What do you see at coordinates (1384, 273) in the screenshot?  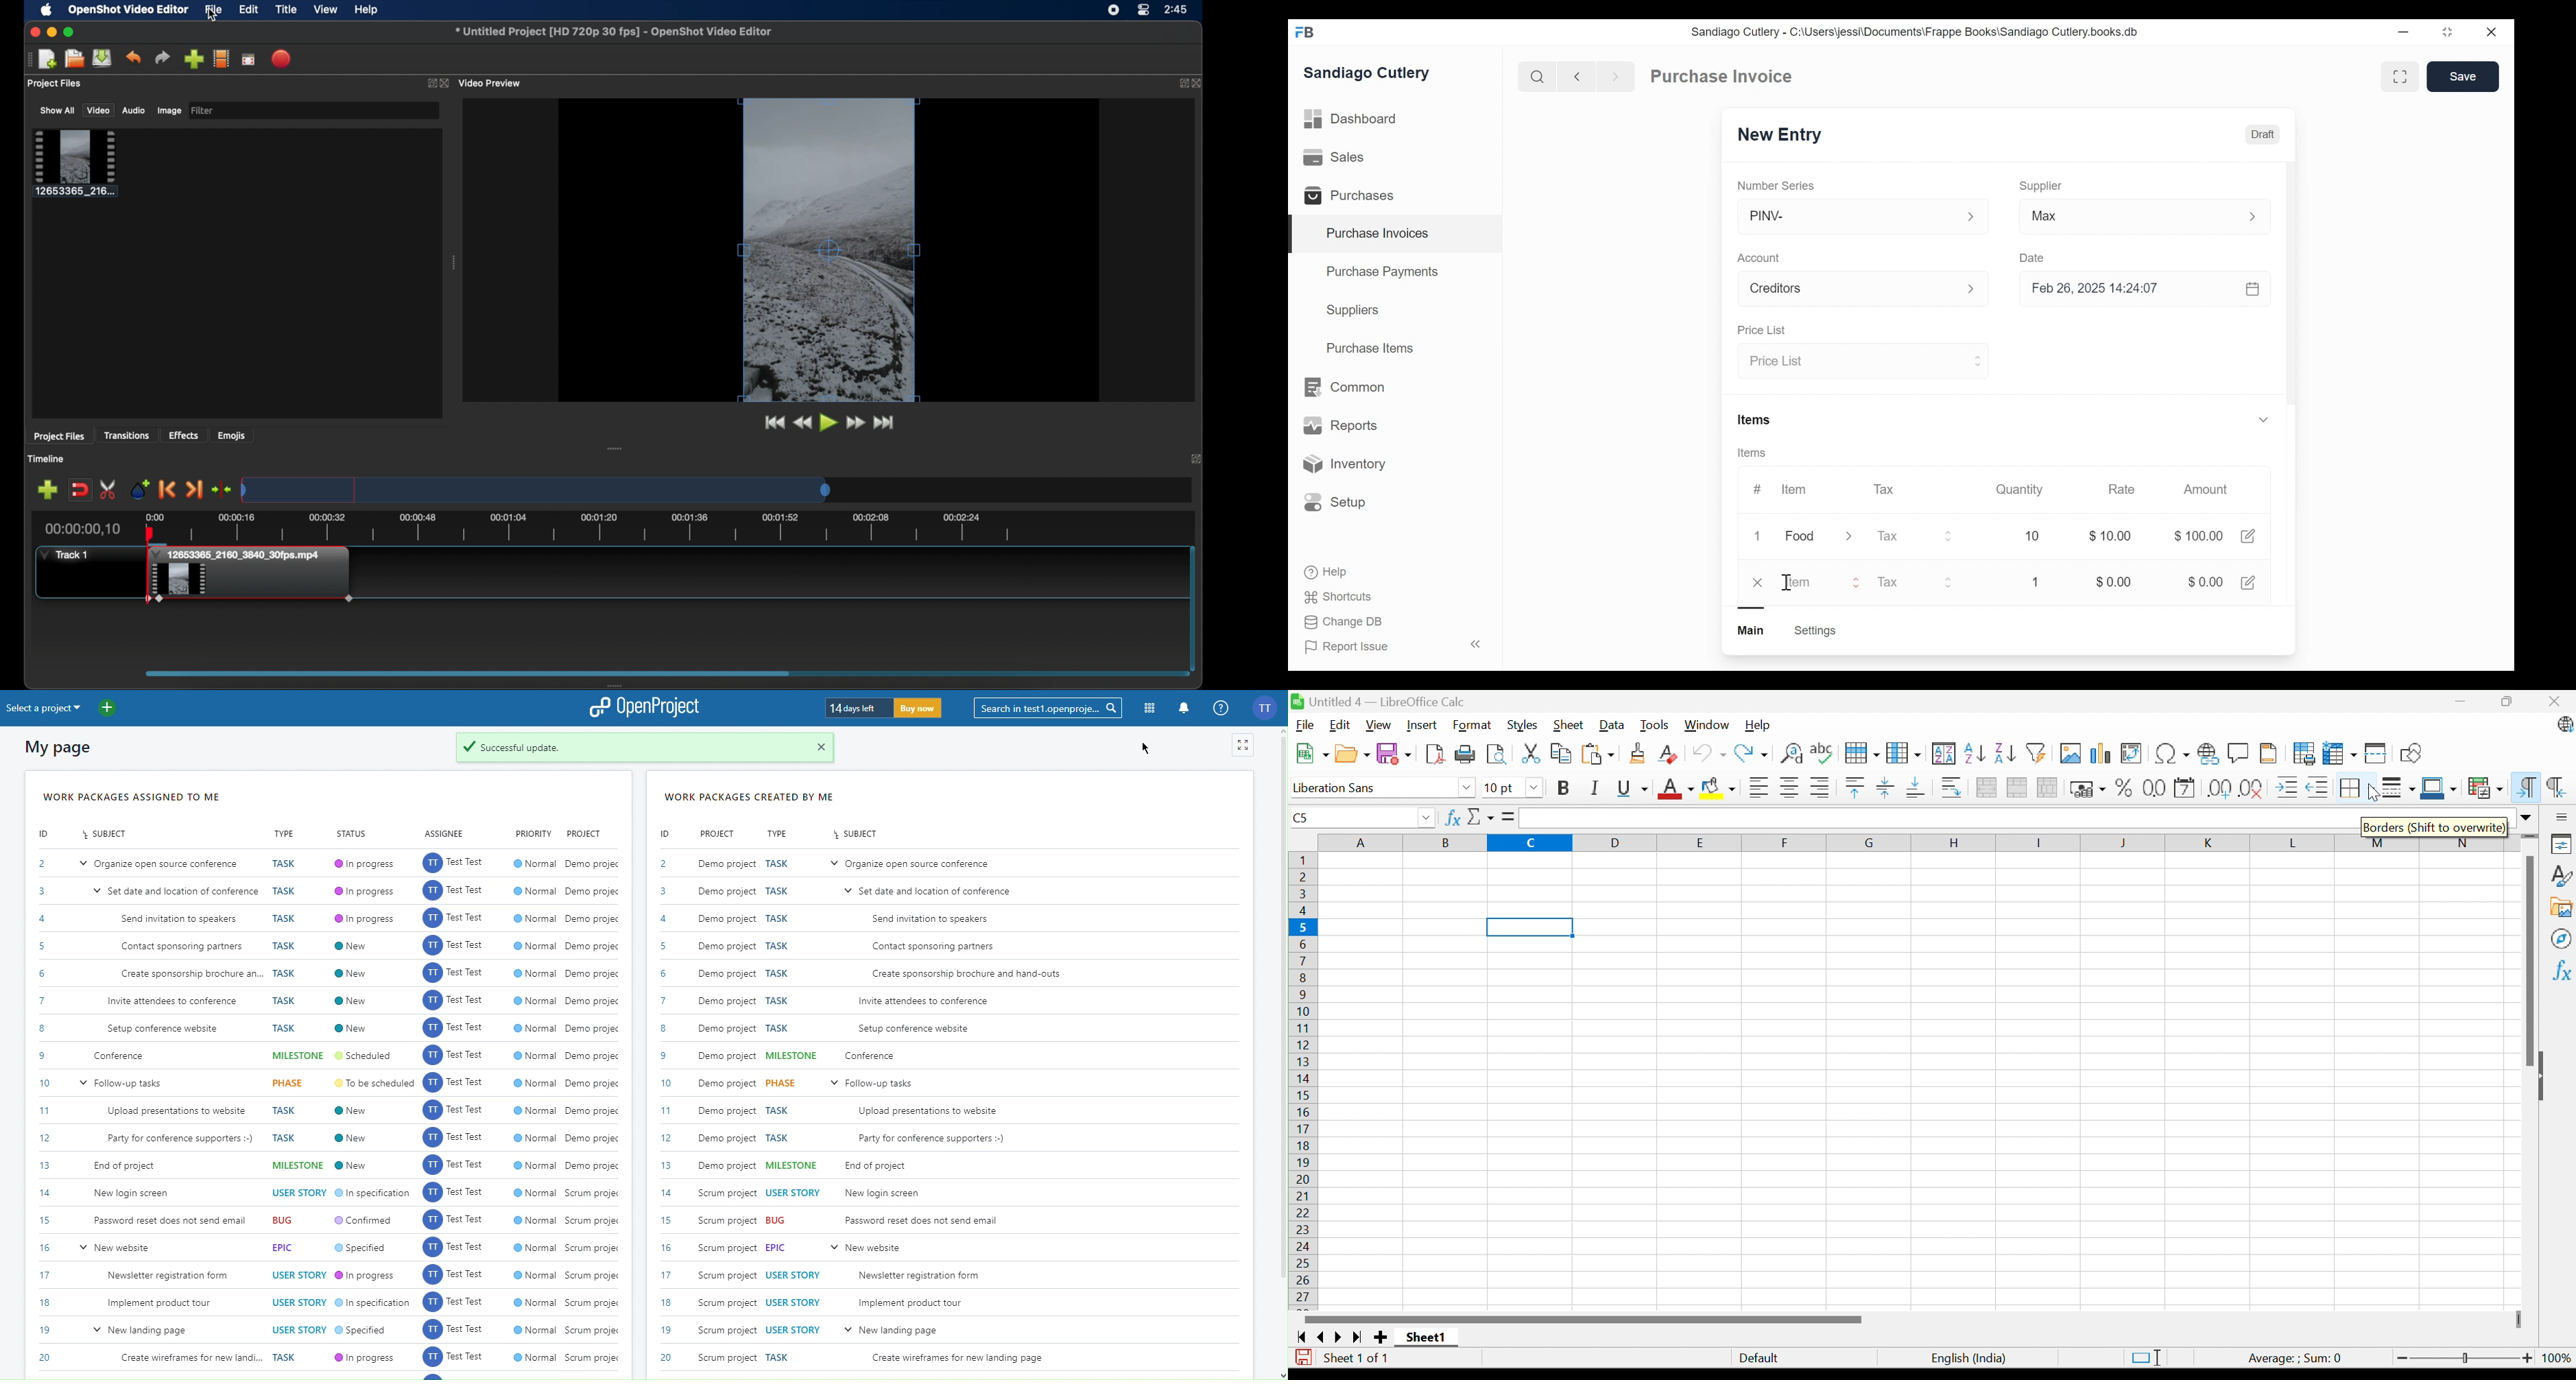 I see `Purchase Payments` at bounding box center [1384, 273].